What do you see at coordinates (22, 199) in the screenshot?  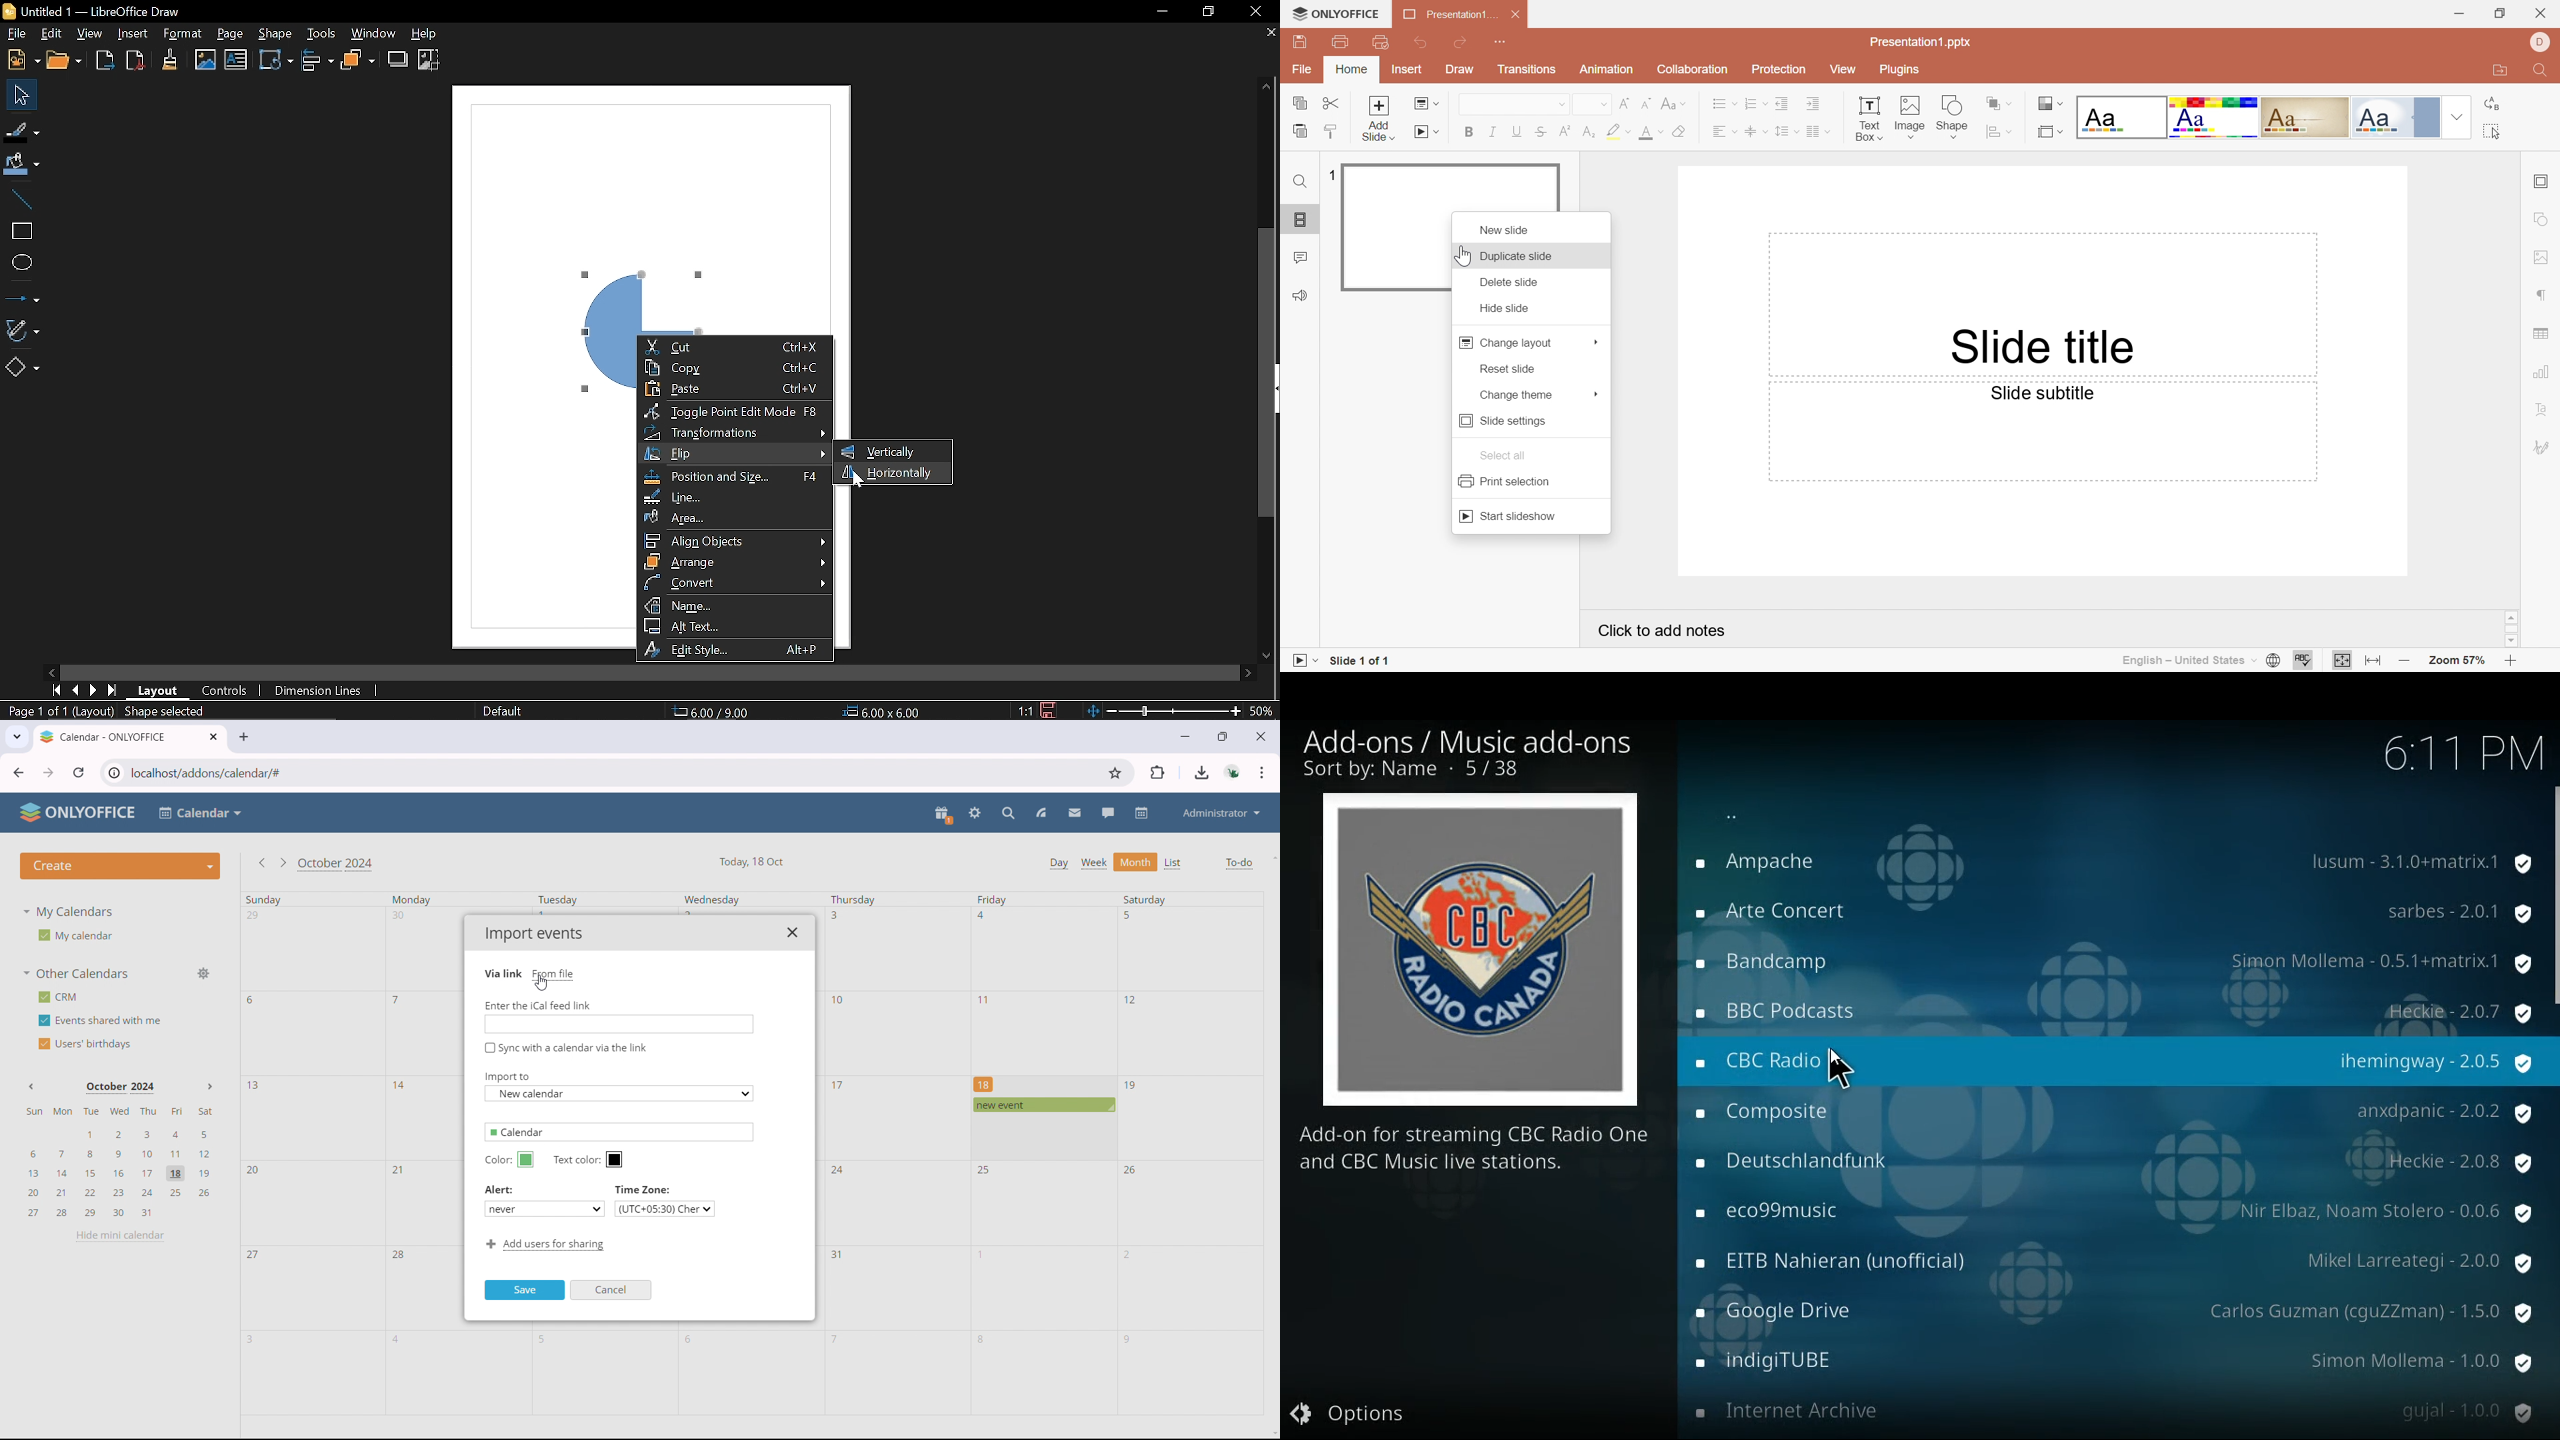 I see `Line` at bounding box center [22, 199].